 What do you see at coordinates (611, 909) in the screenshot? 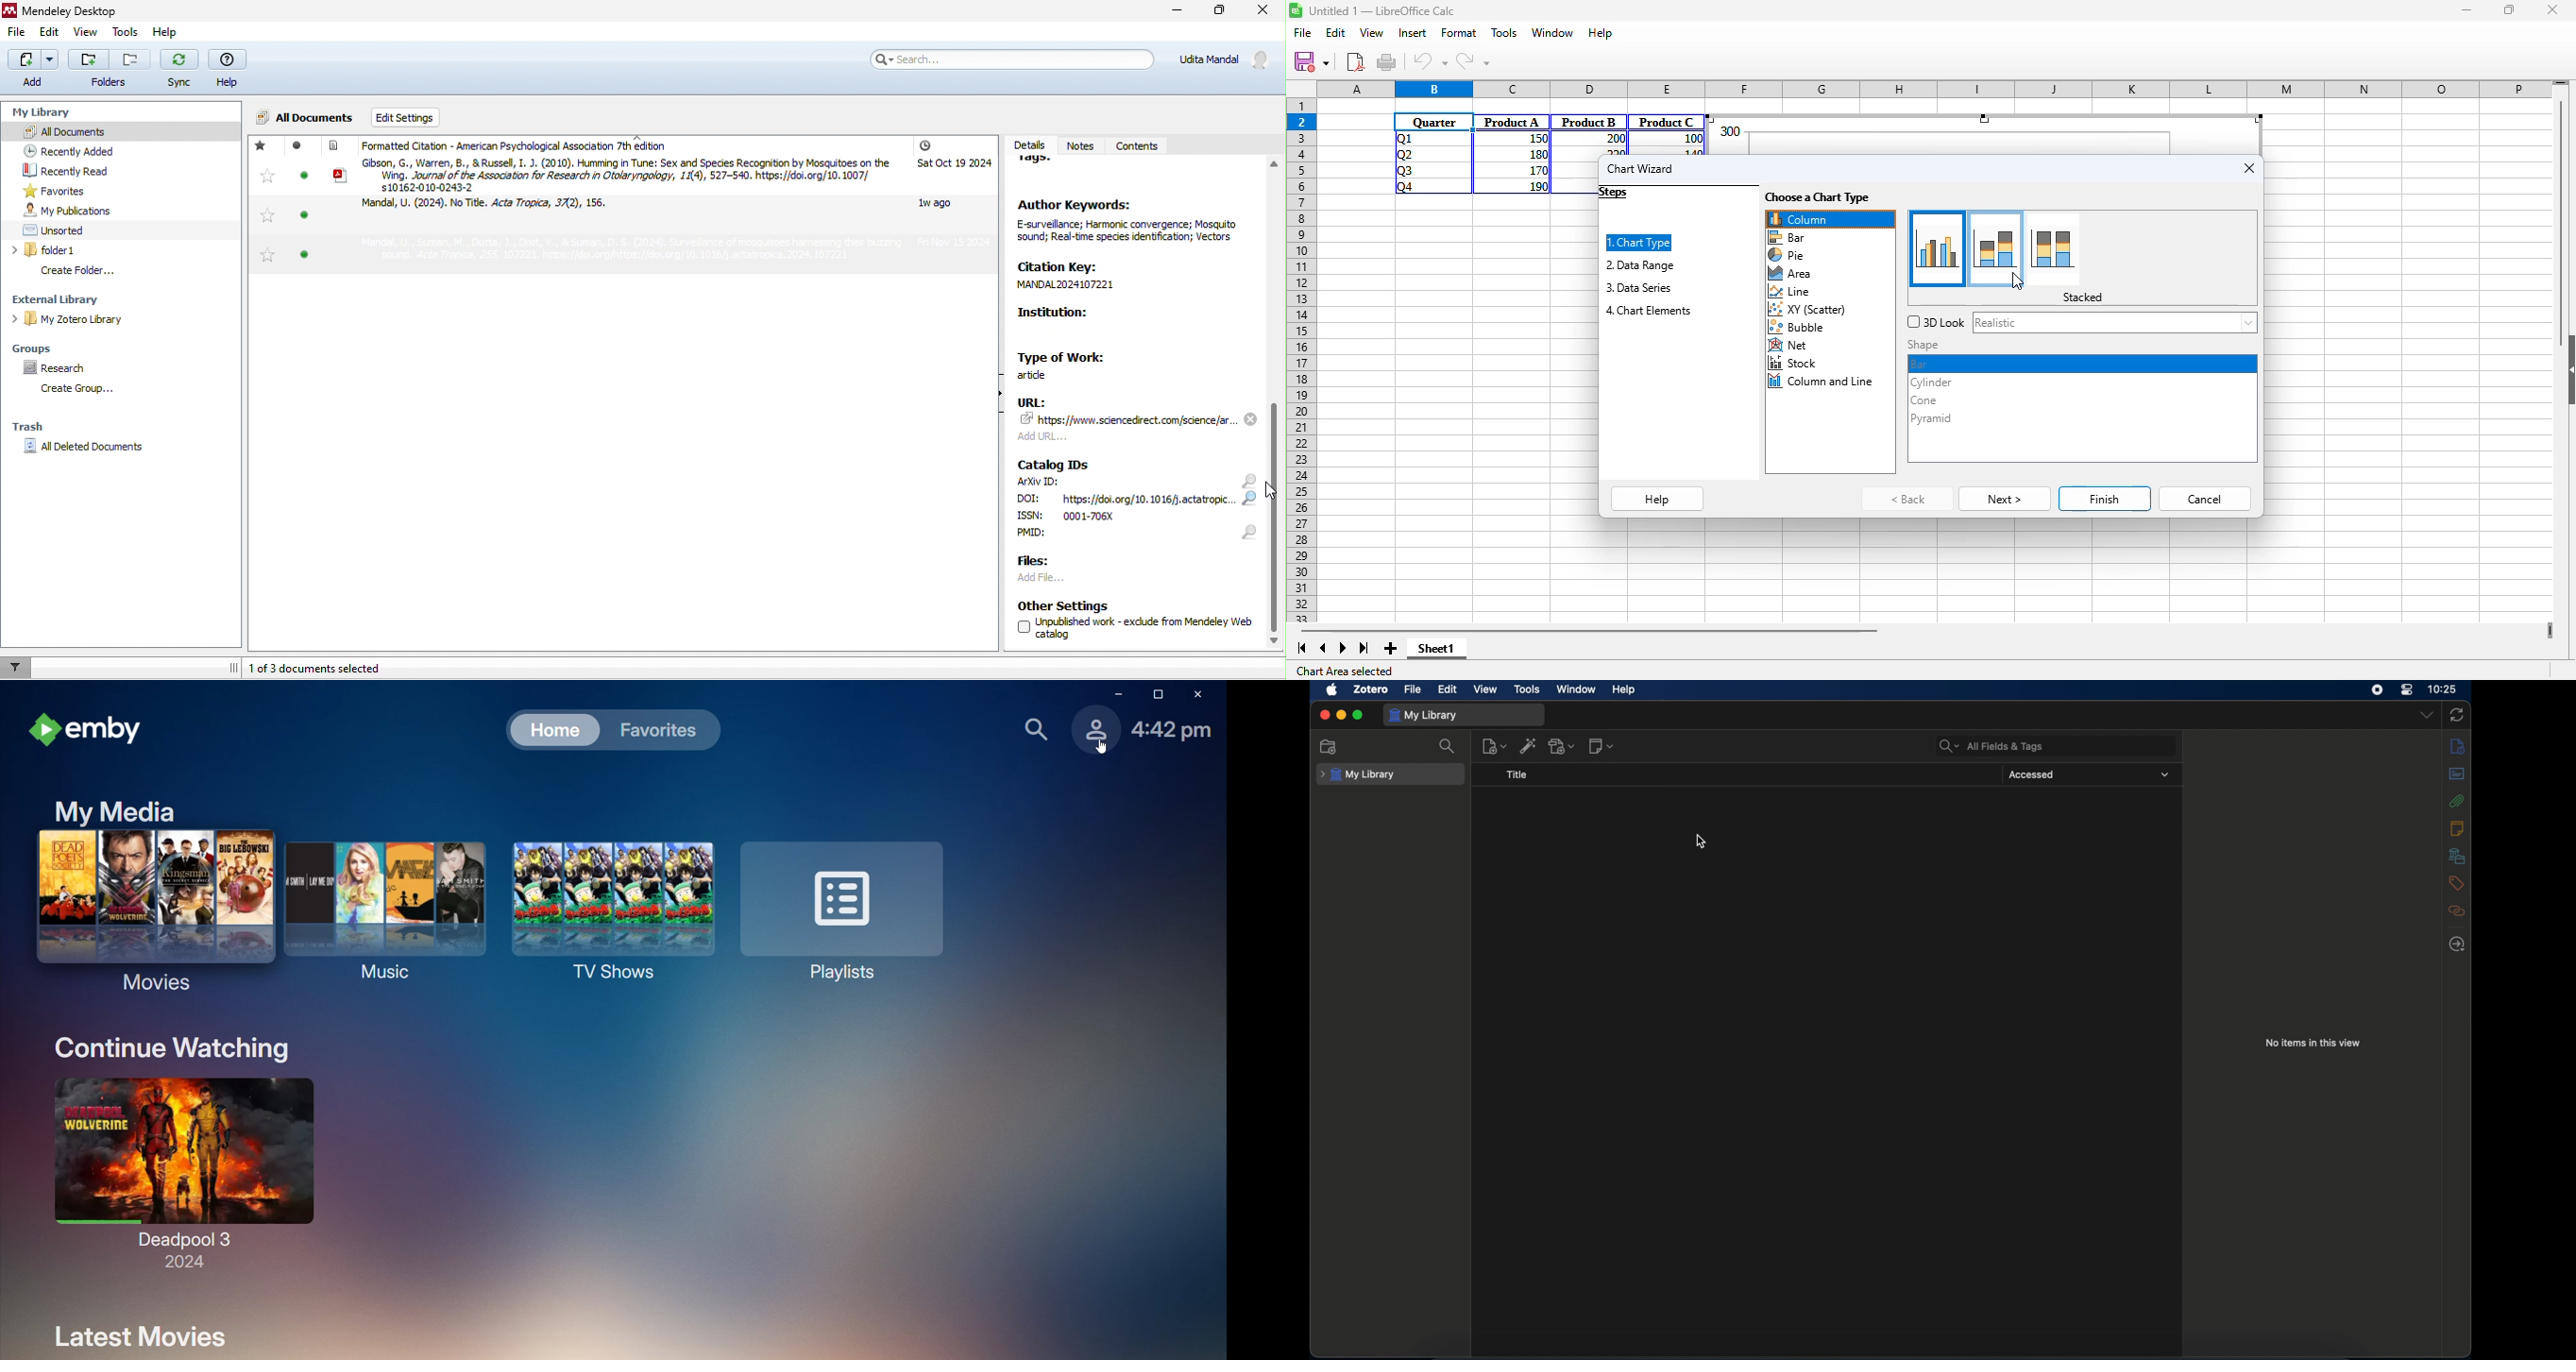
I see `TV Shows` at bounding box center [611, 909].